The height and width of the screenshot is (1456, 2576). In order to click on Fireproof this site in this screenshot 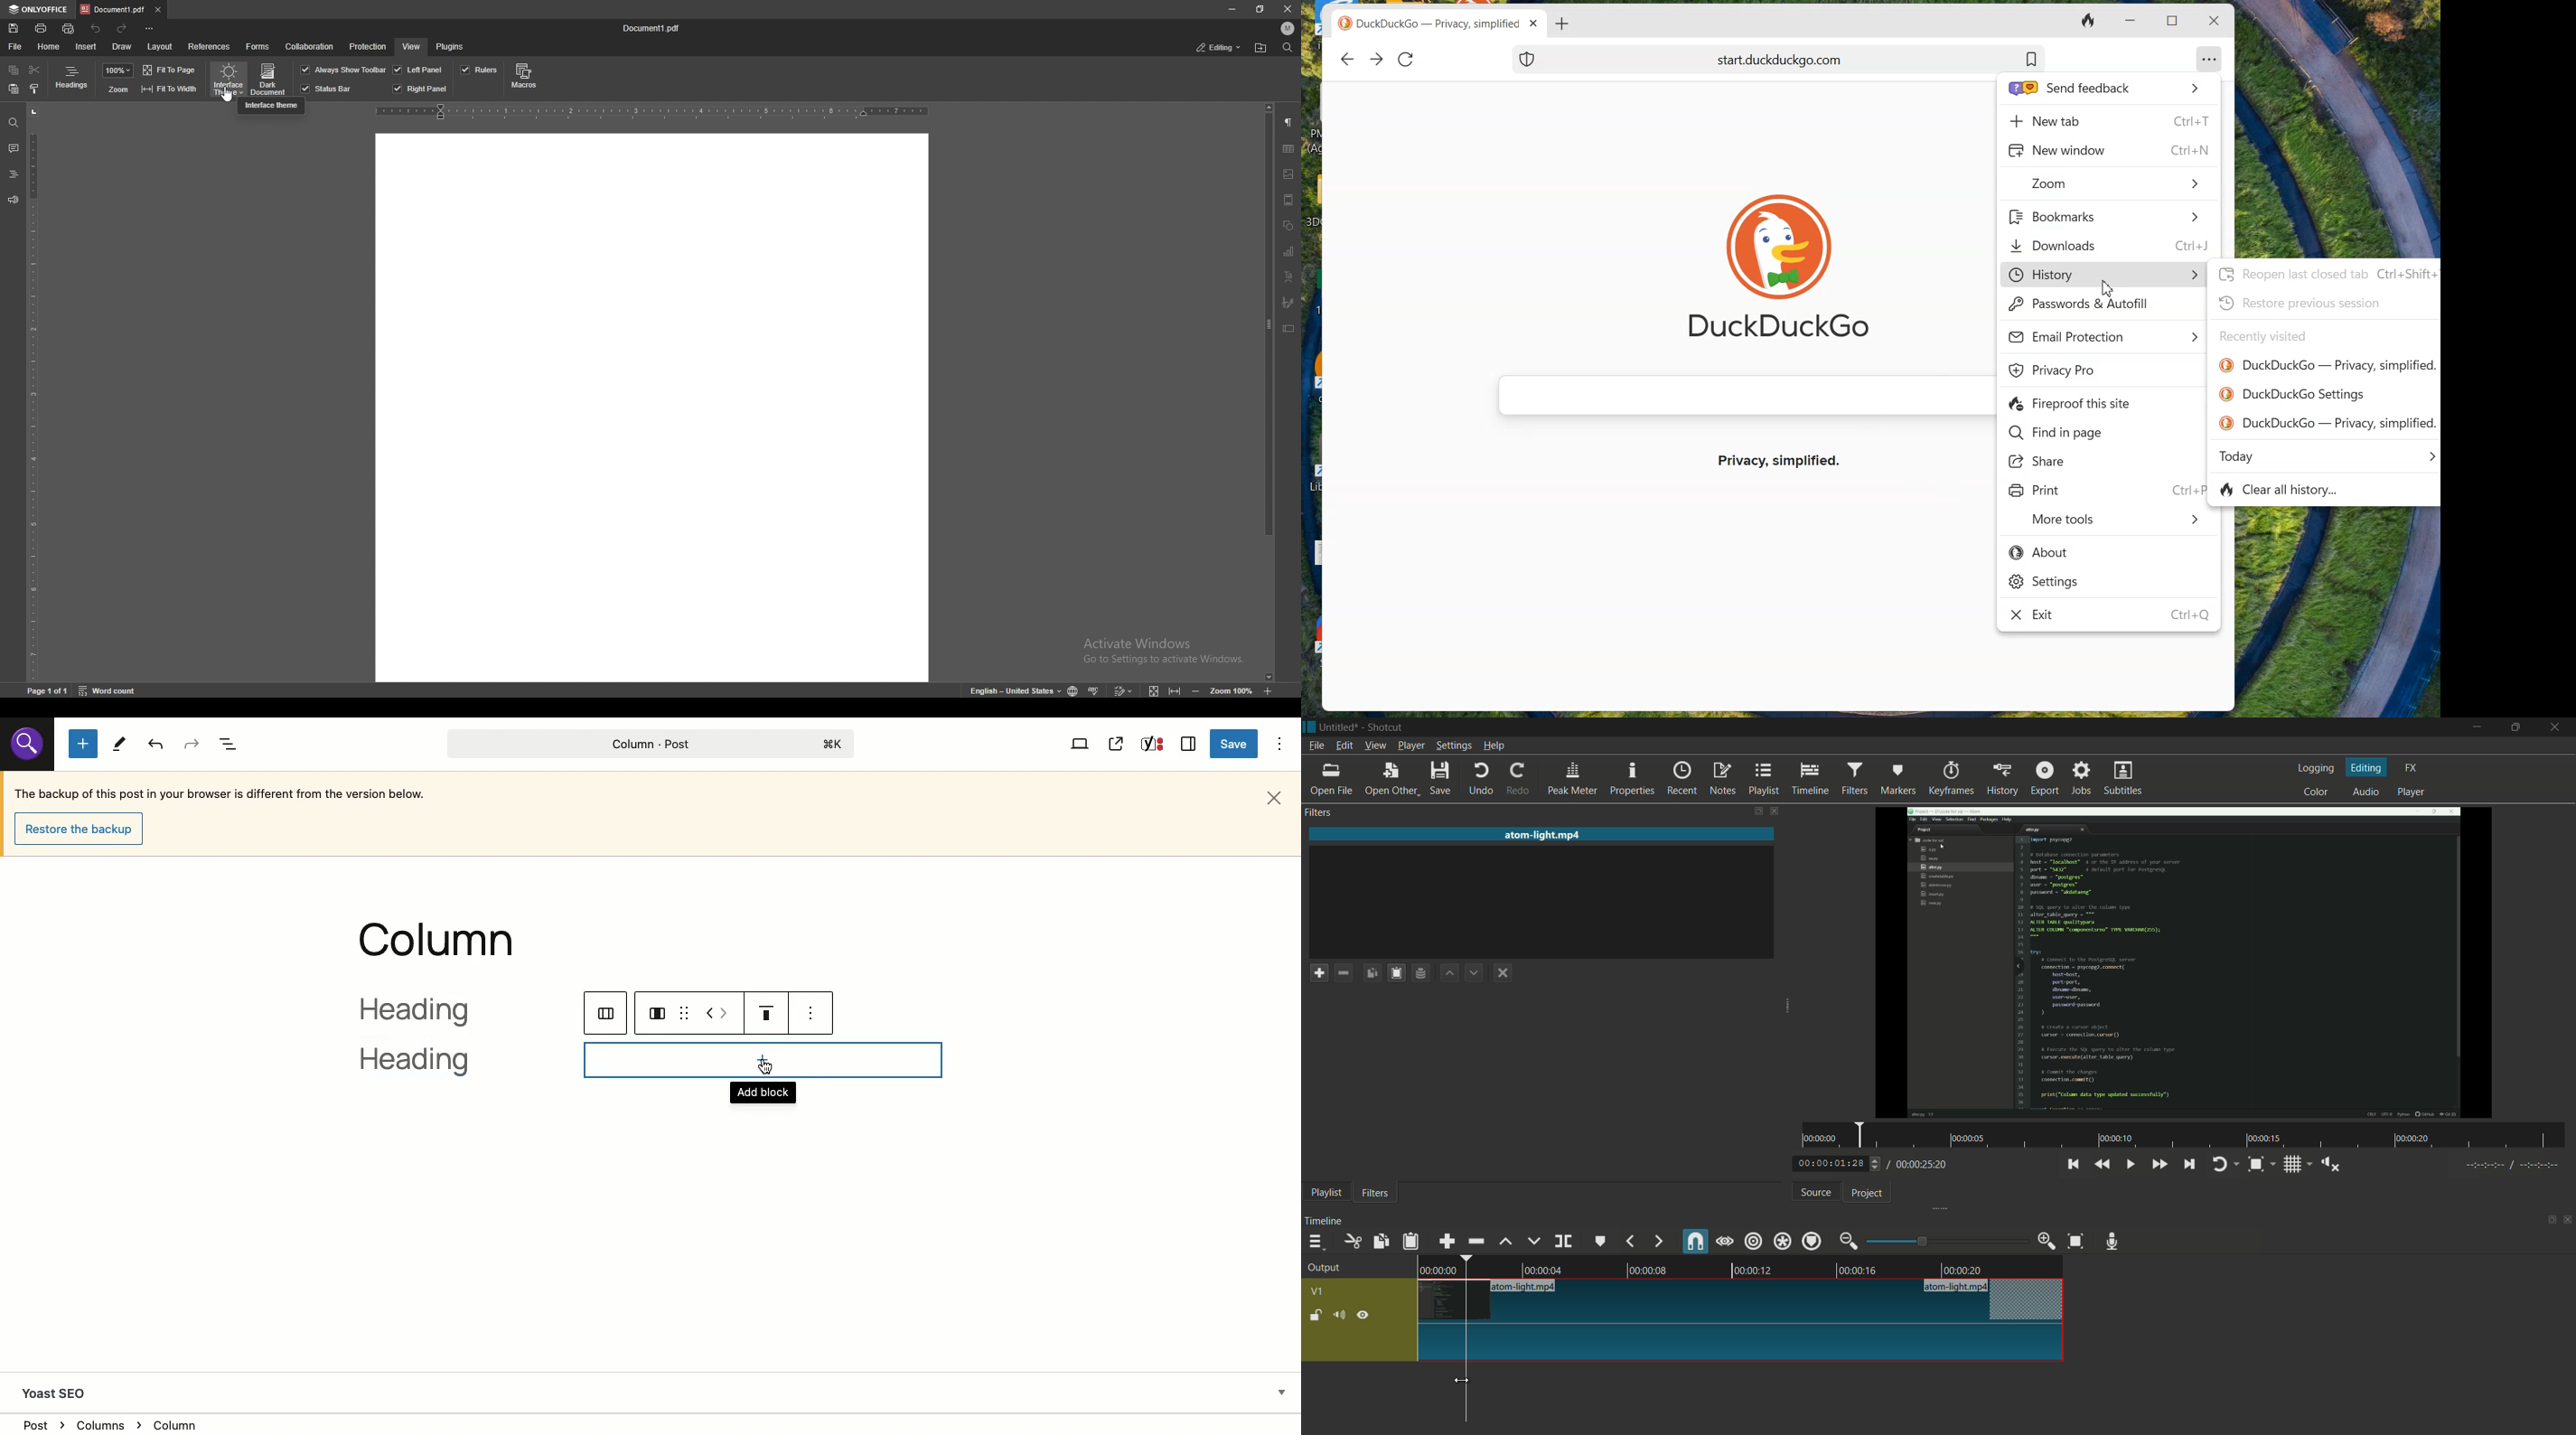, I will do `click(2073, 404)`.